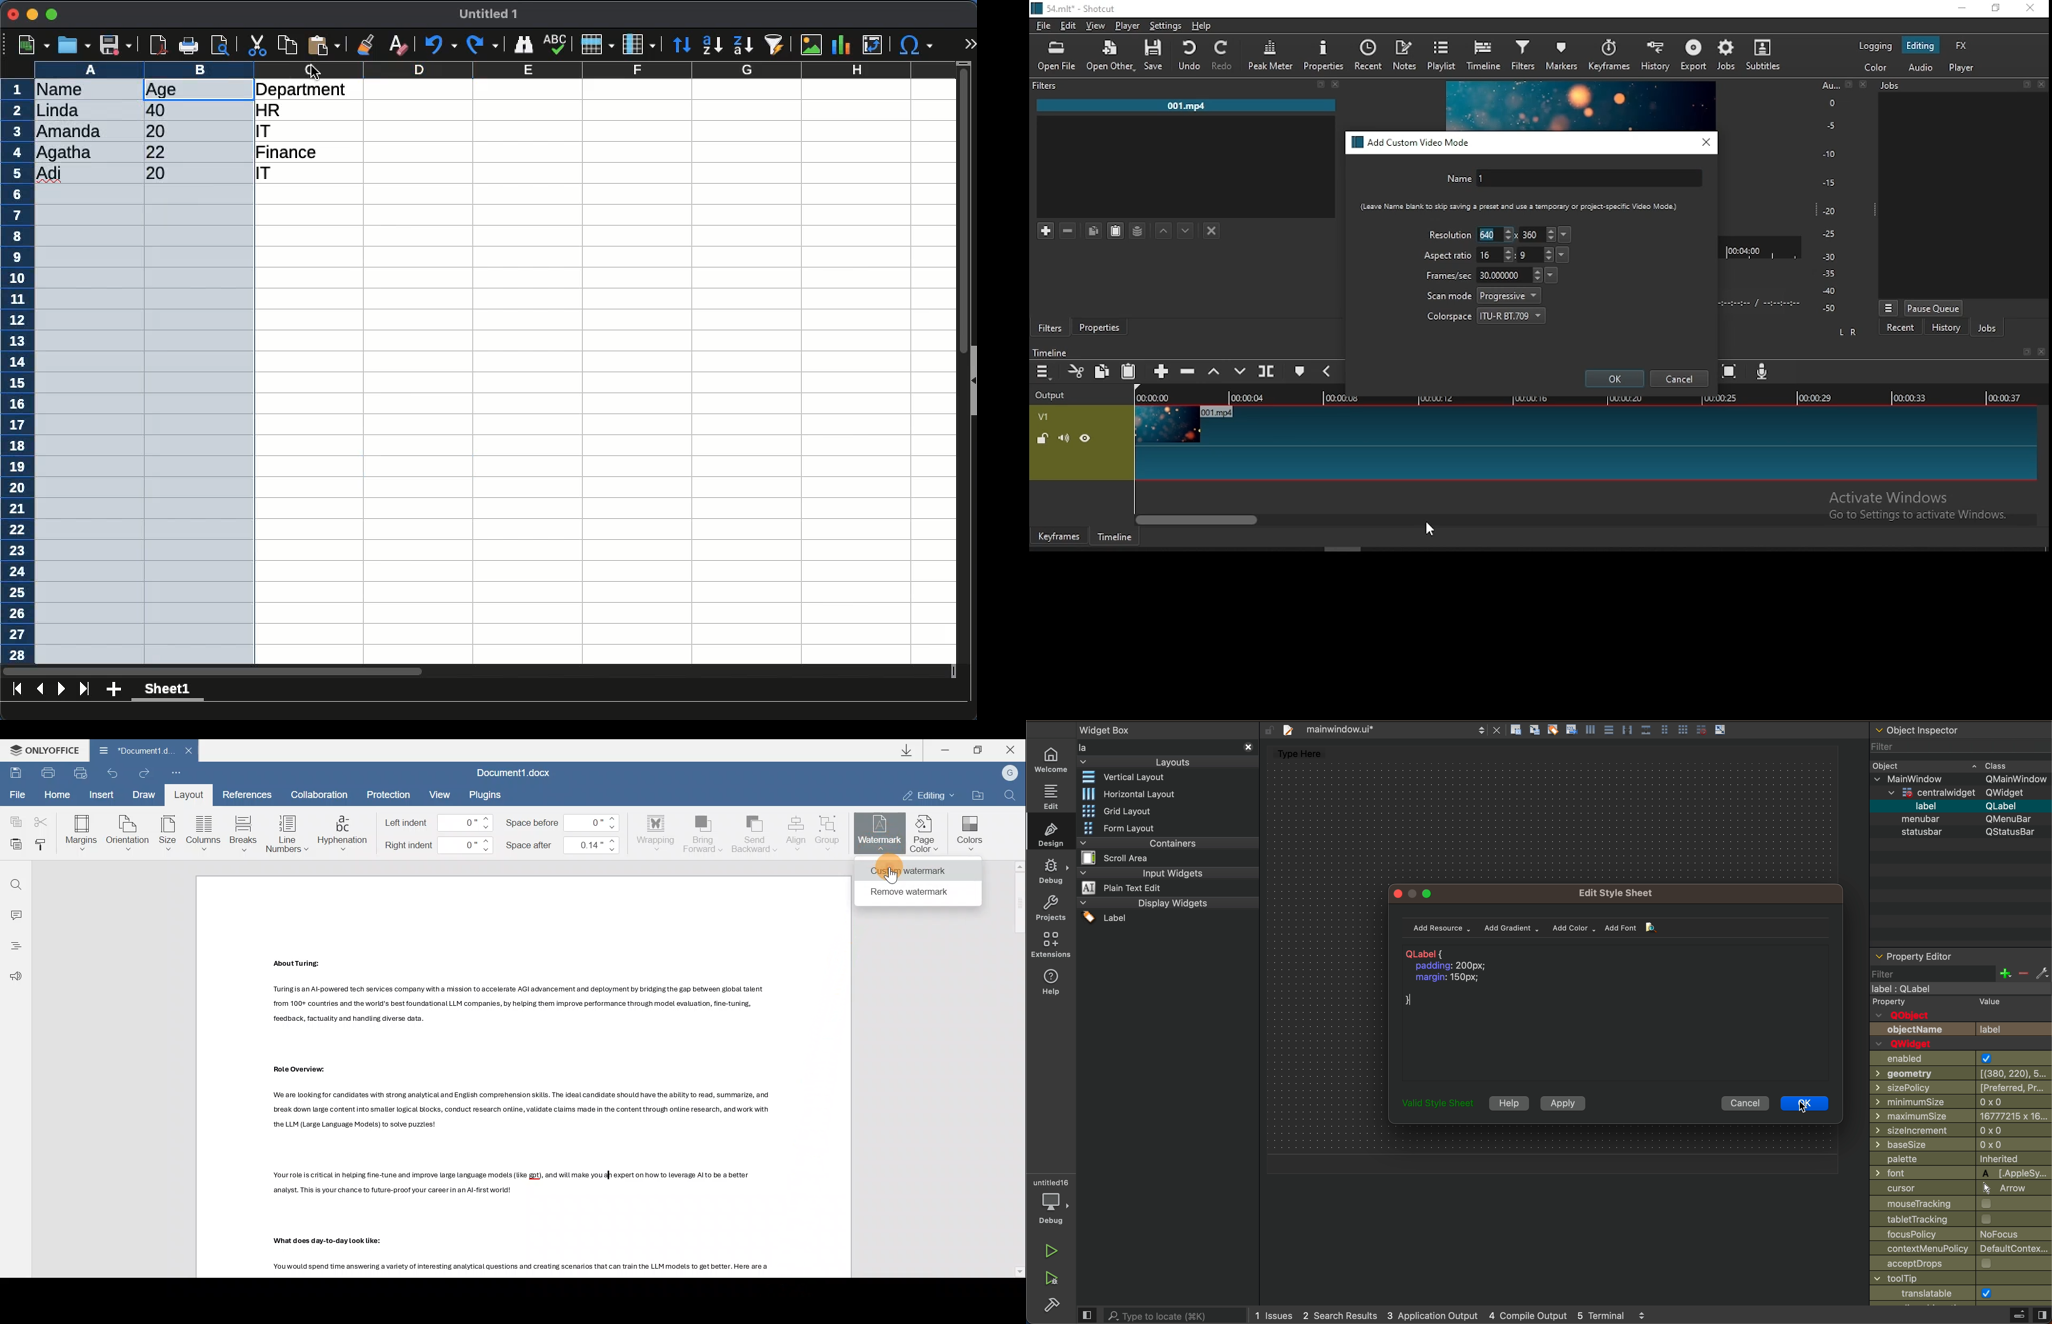 The image size is (2072, 1344). Describe the element at coordinates (1550, 274) in the screenshot. I see `frames per second presets` at that location.